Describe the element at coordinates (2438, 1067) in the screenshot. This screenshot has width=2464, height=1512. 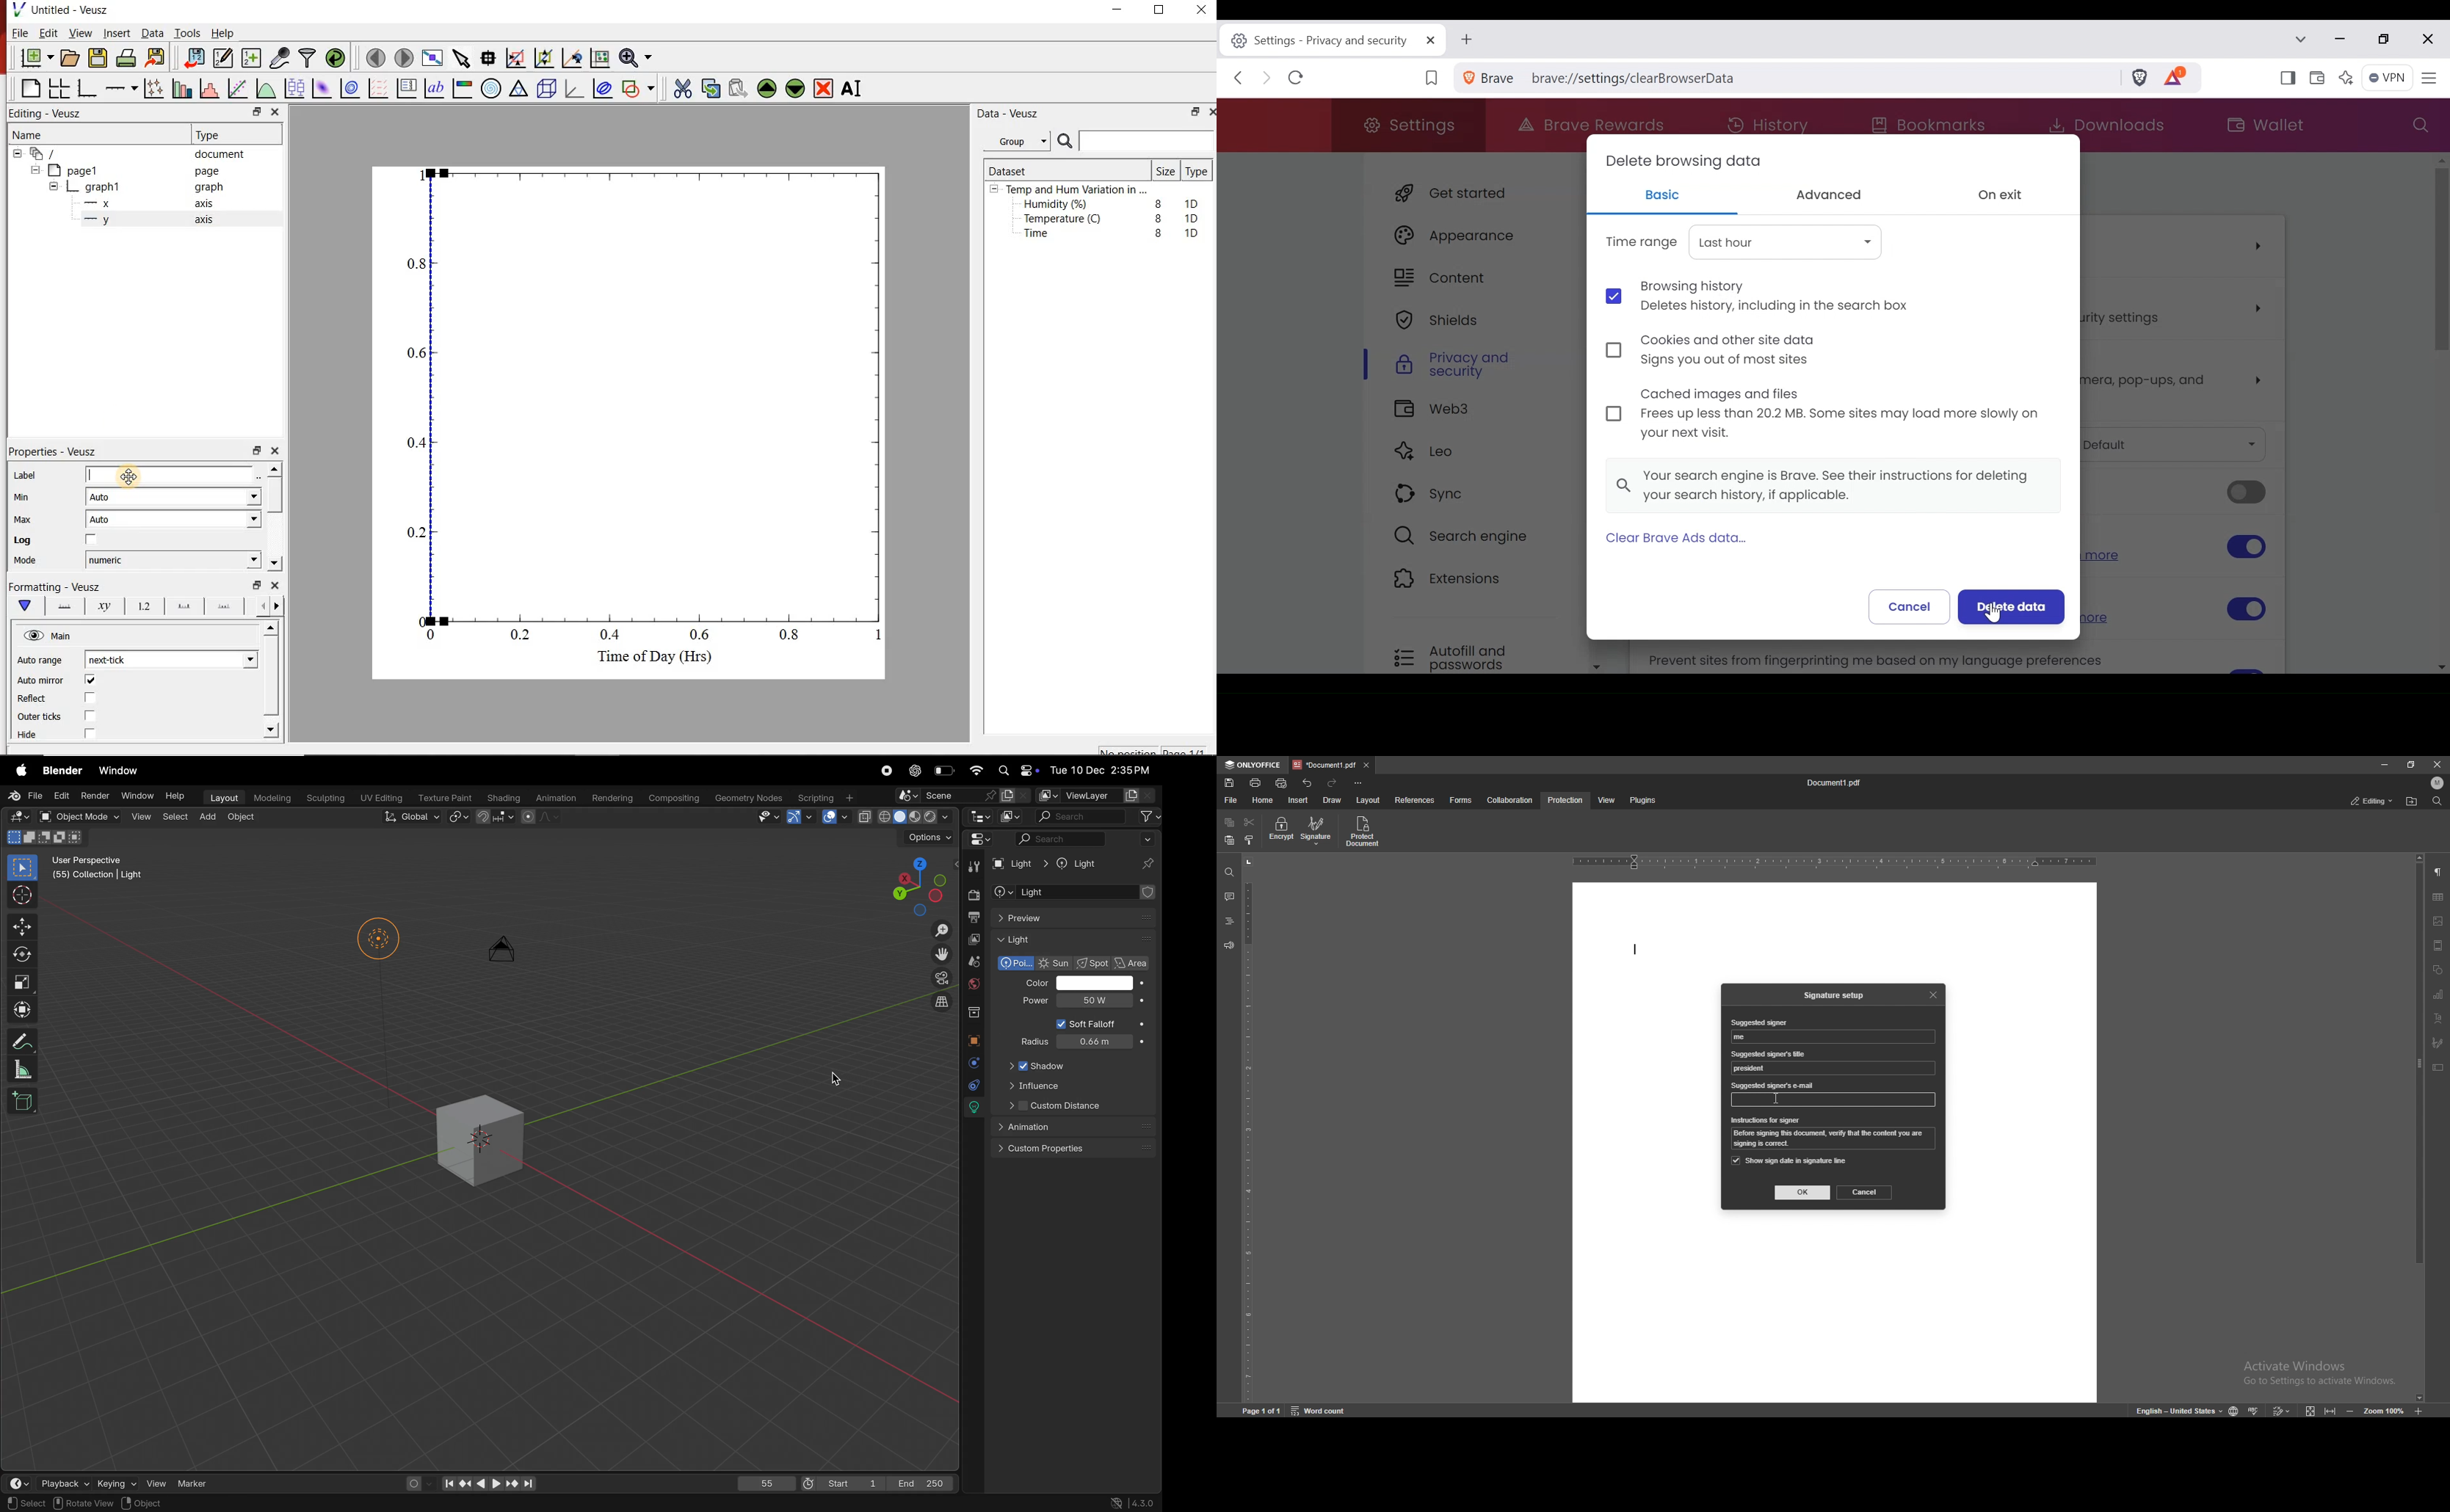
I see `text box` at that location.